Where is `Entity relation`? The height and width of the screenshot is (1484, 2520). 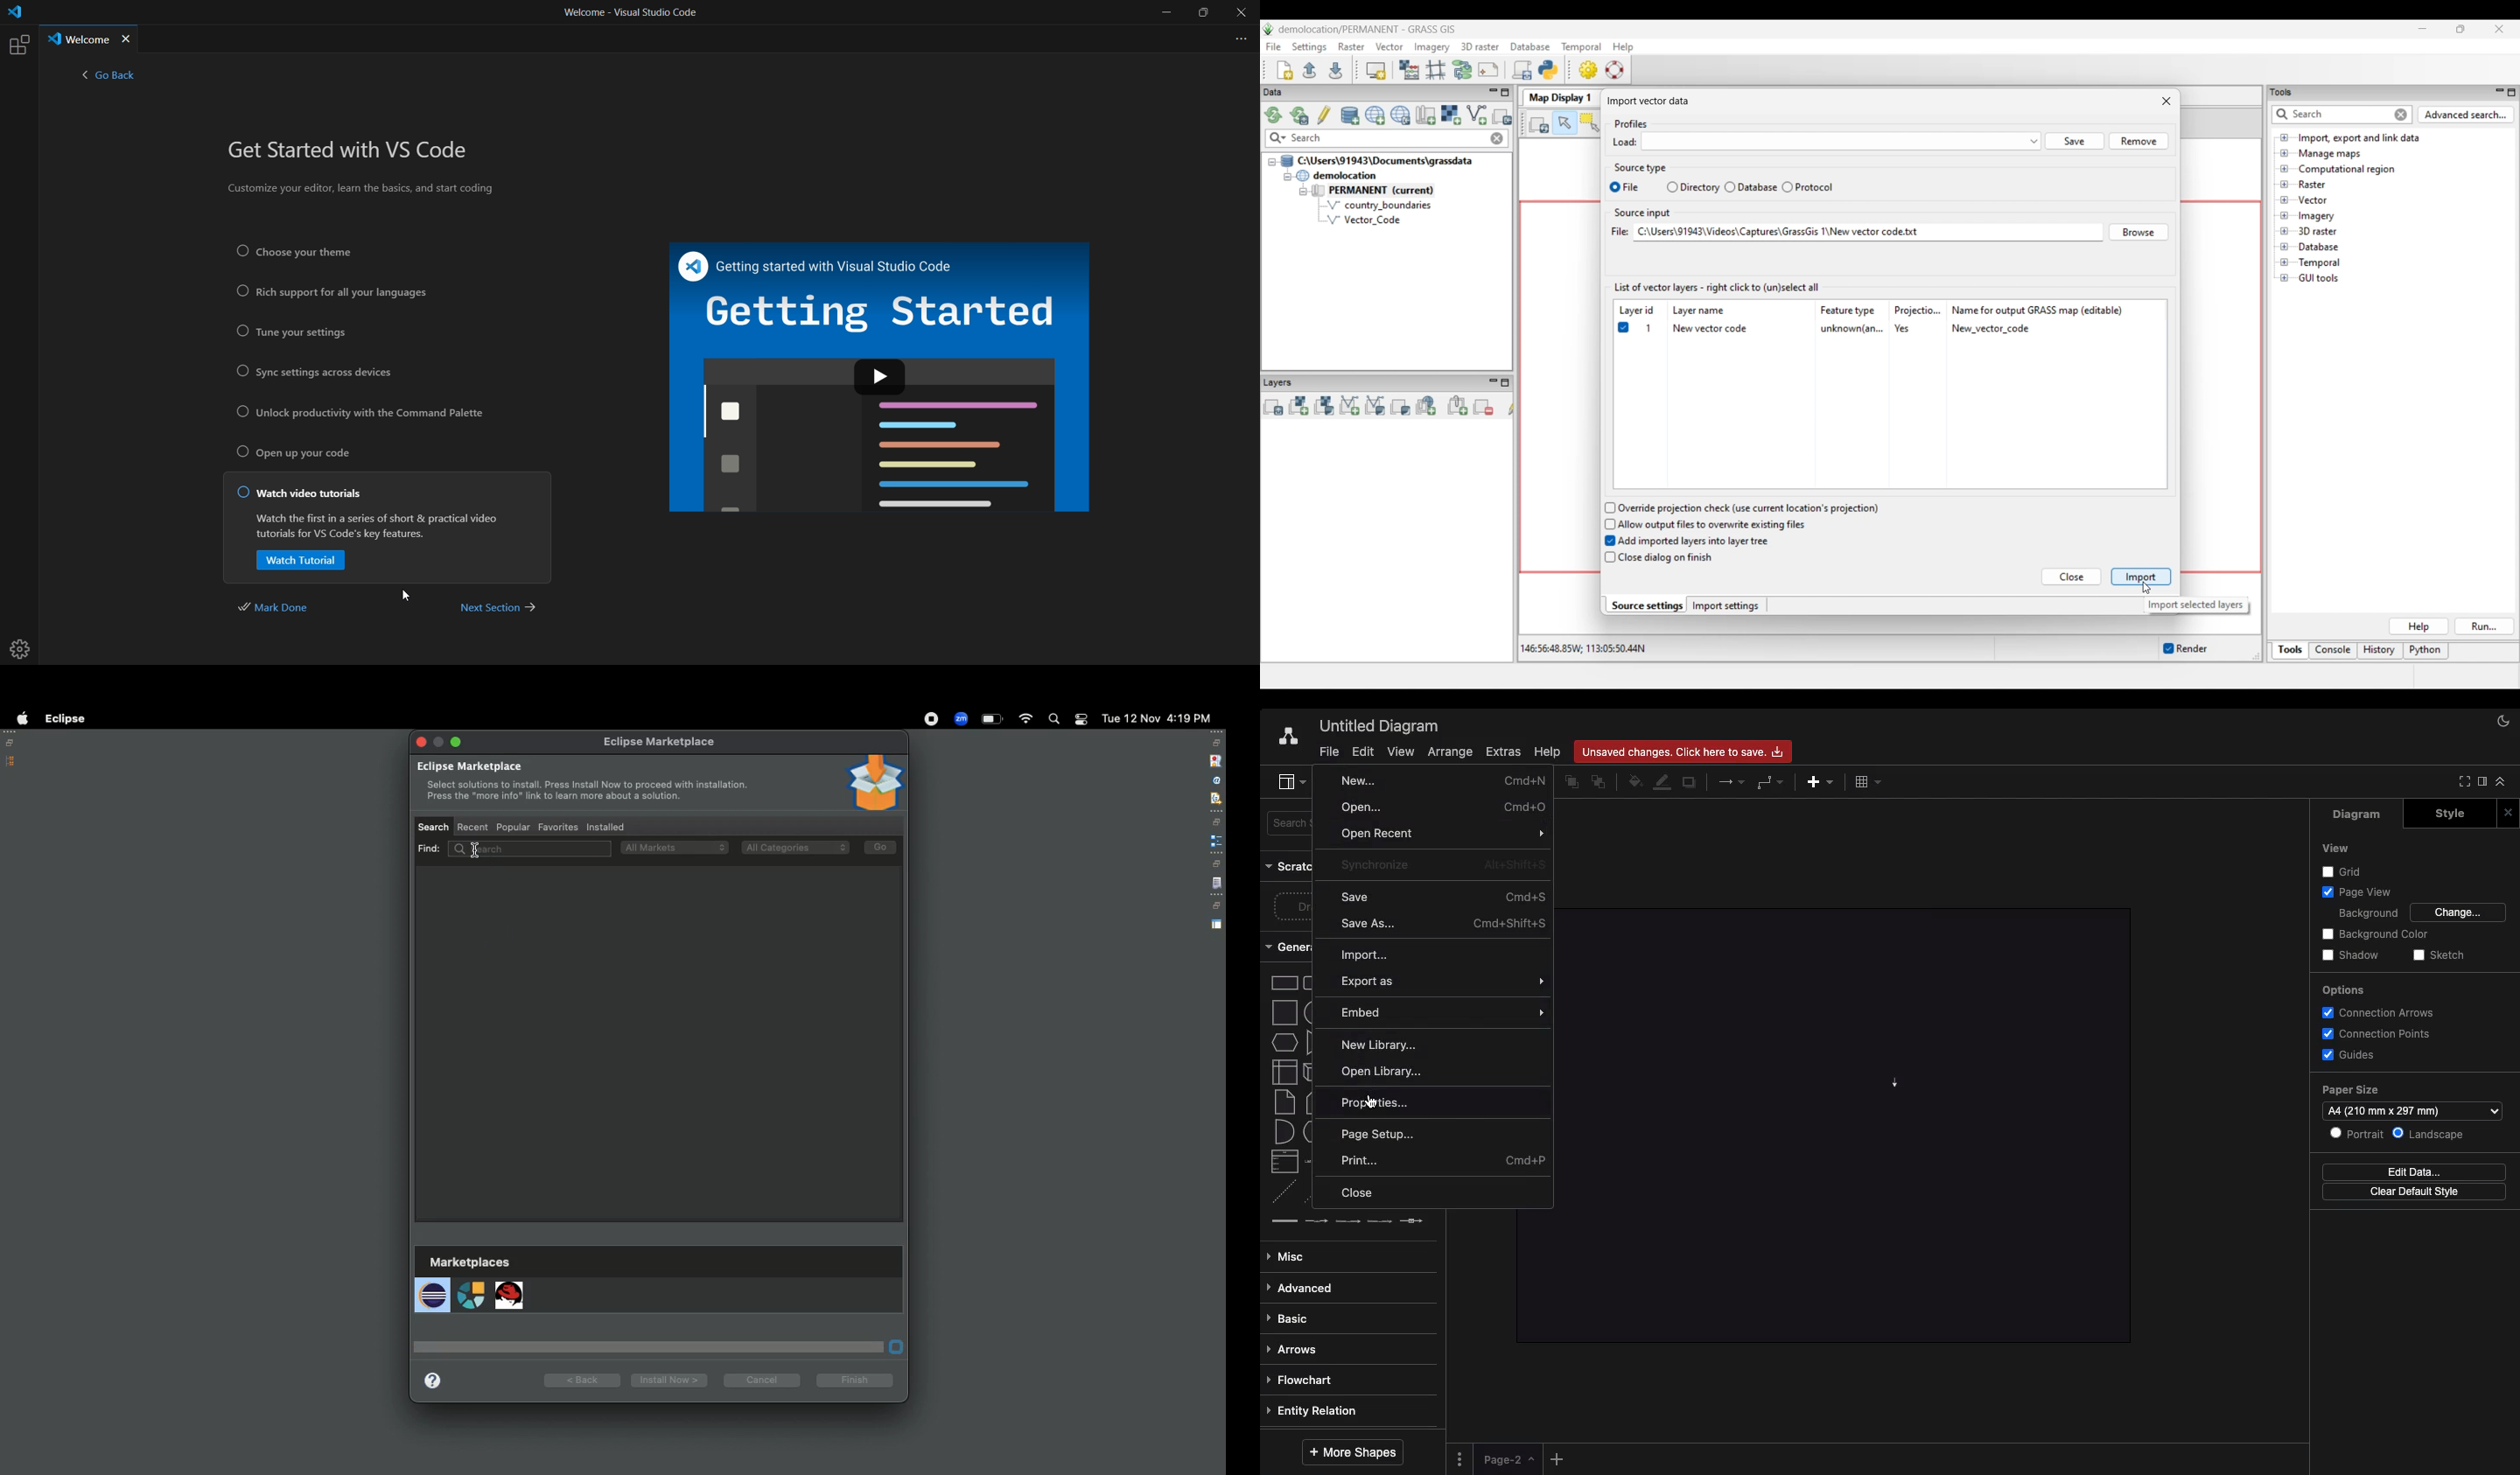 Entity relation is located at coordinates (1320, 1410).